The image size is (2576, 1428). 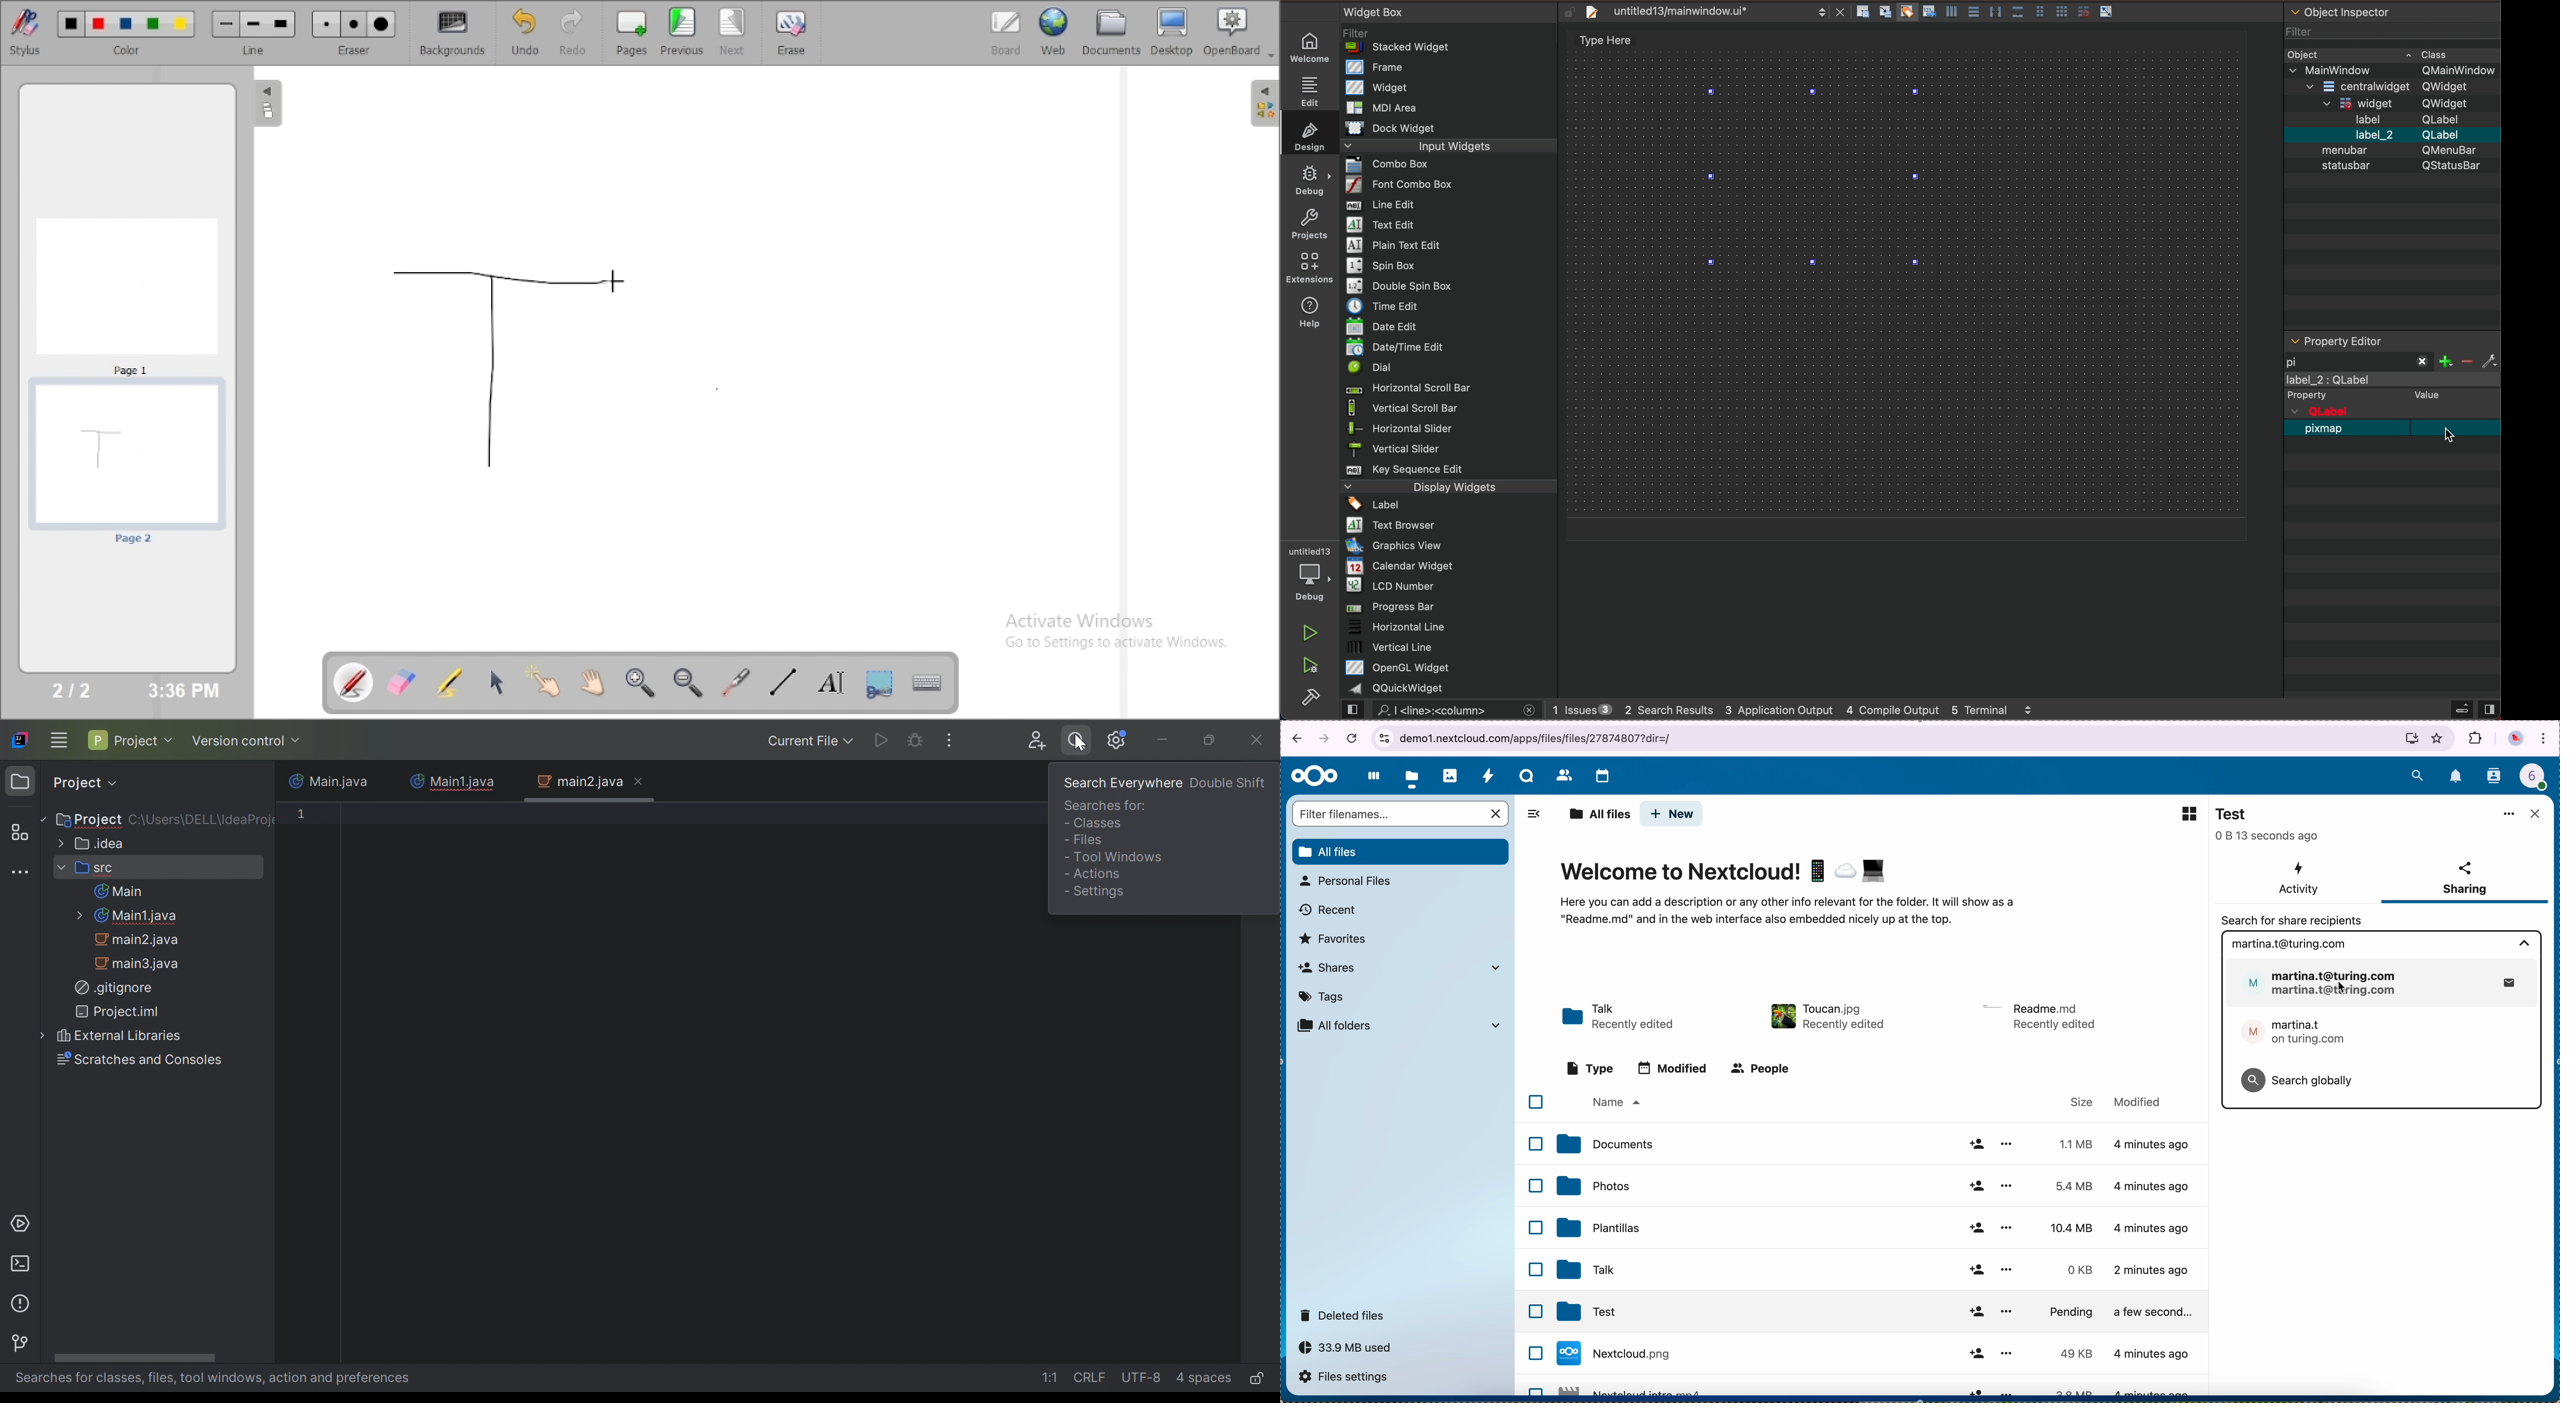 What do you see at coordinates (2374, 340) in the screenshot?
I see `property editor` at bounding box center [2374, 340].